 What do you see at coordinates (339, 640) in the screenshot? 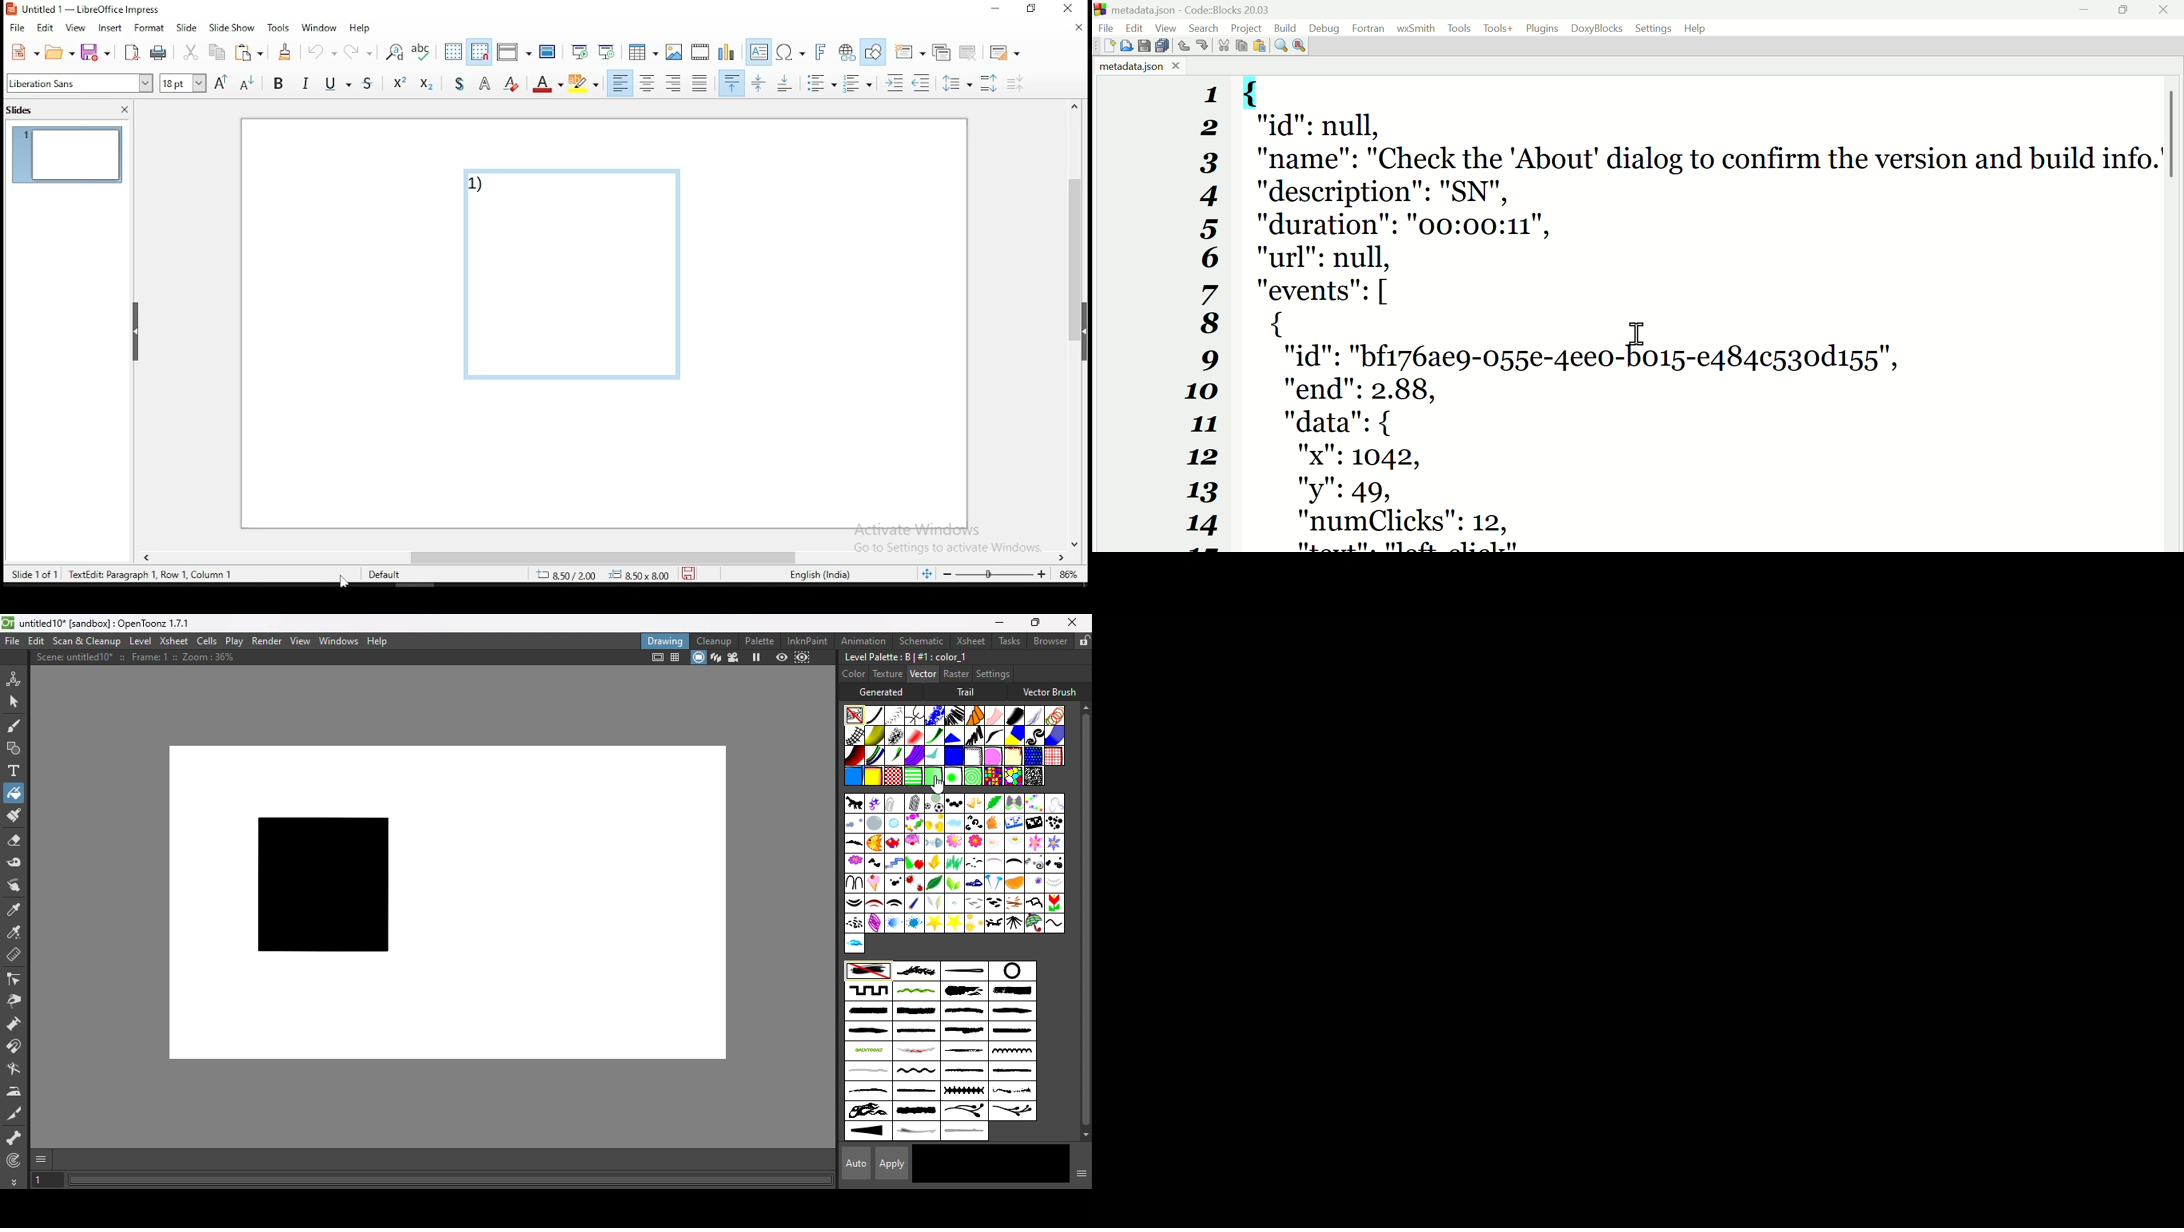
I see `Windows` at bounding box center [339, 640].